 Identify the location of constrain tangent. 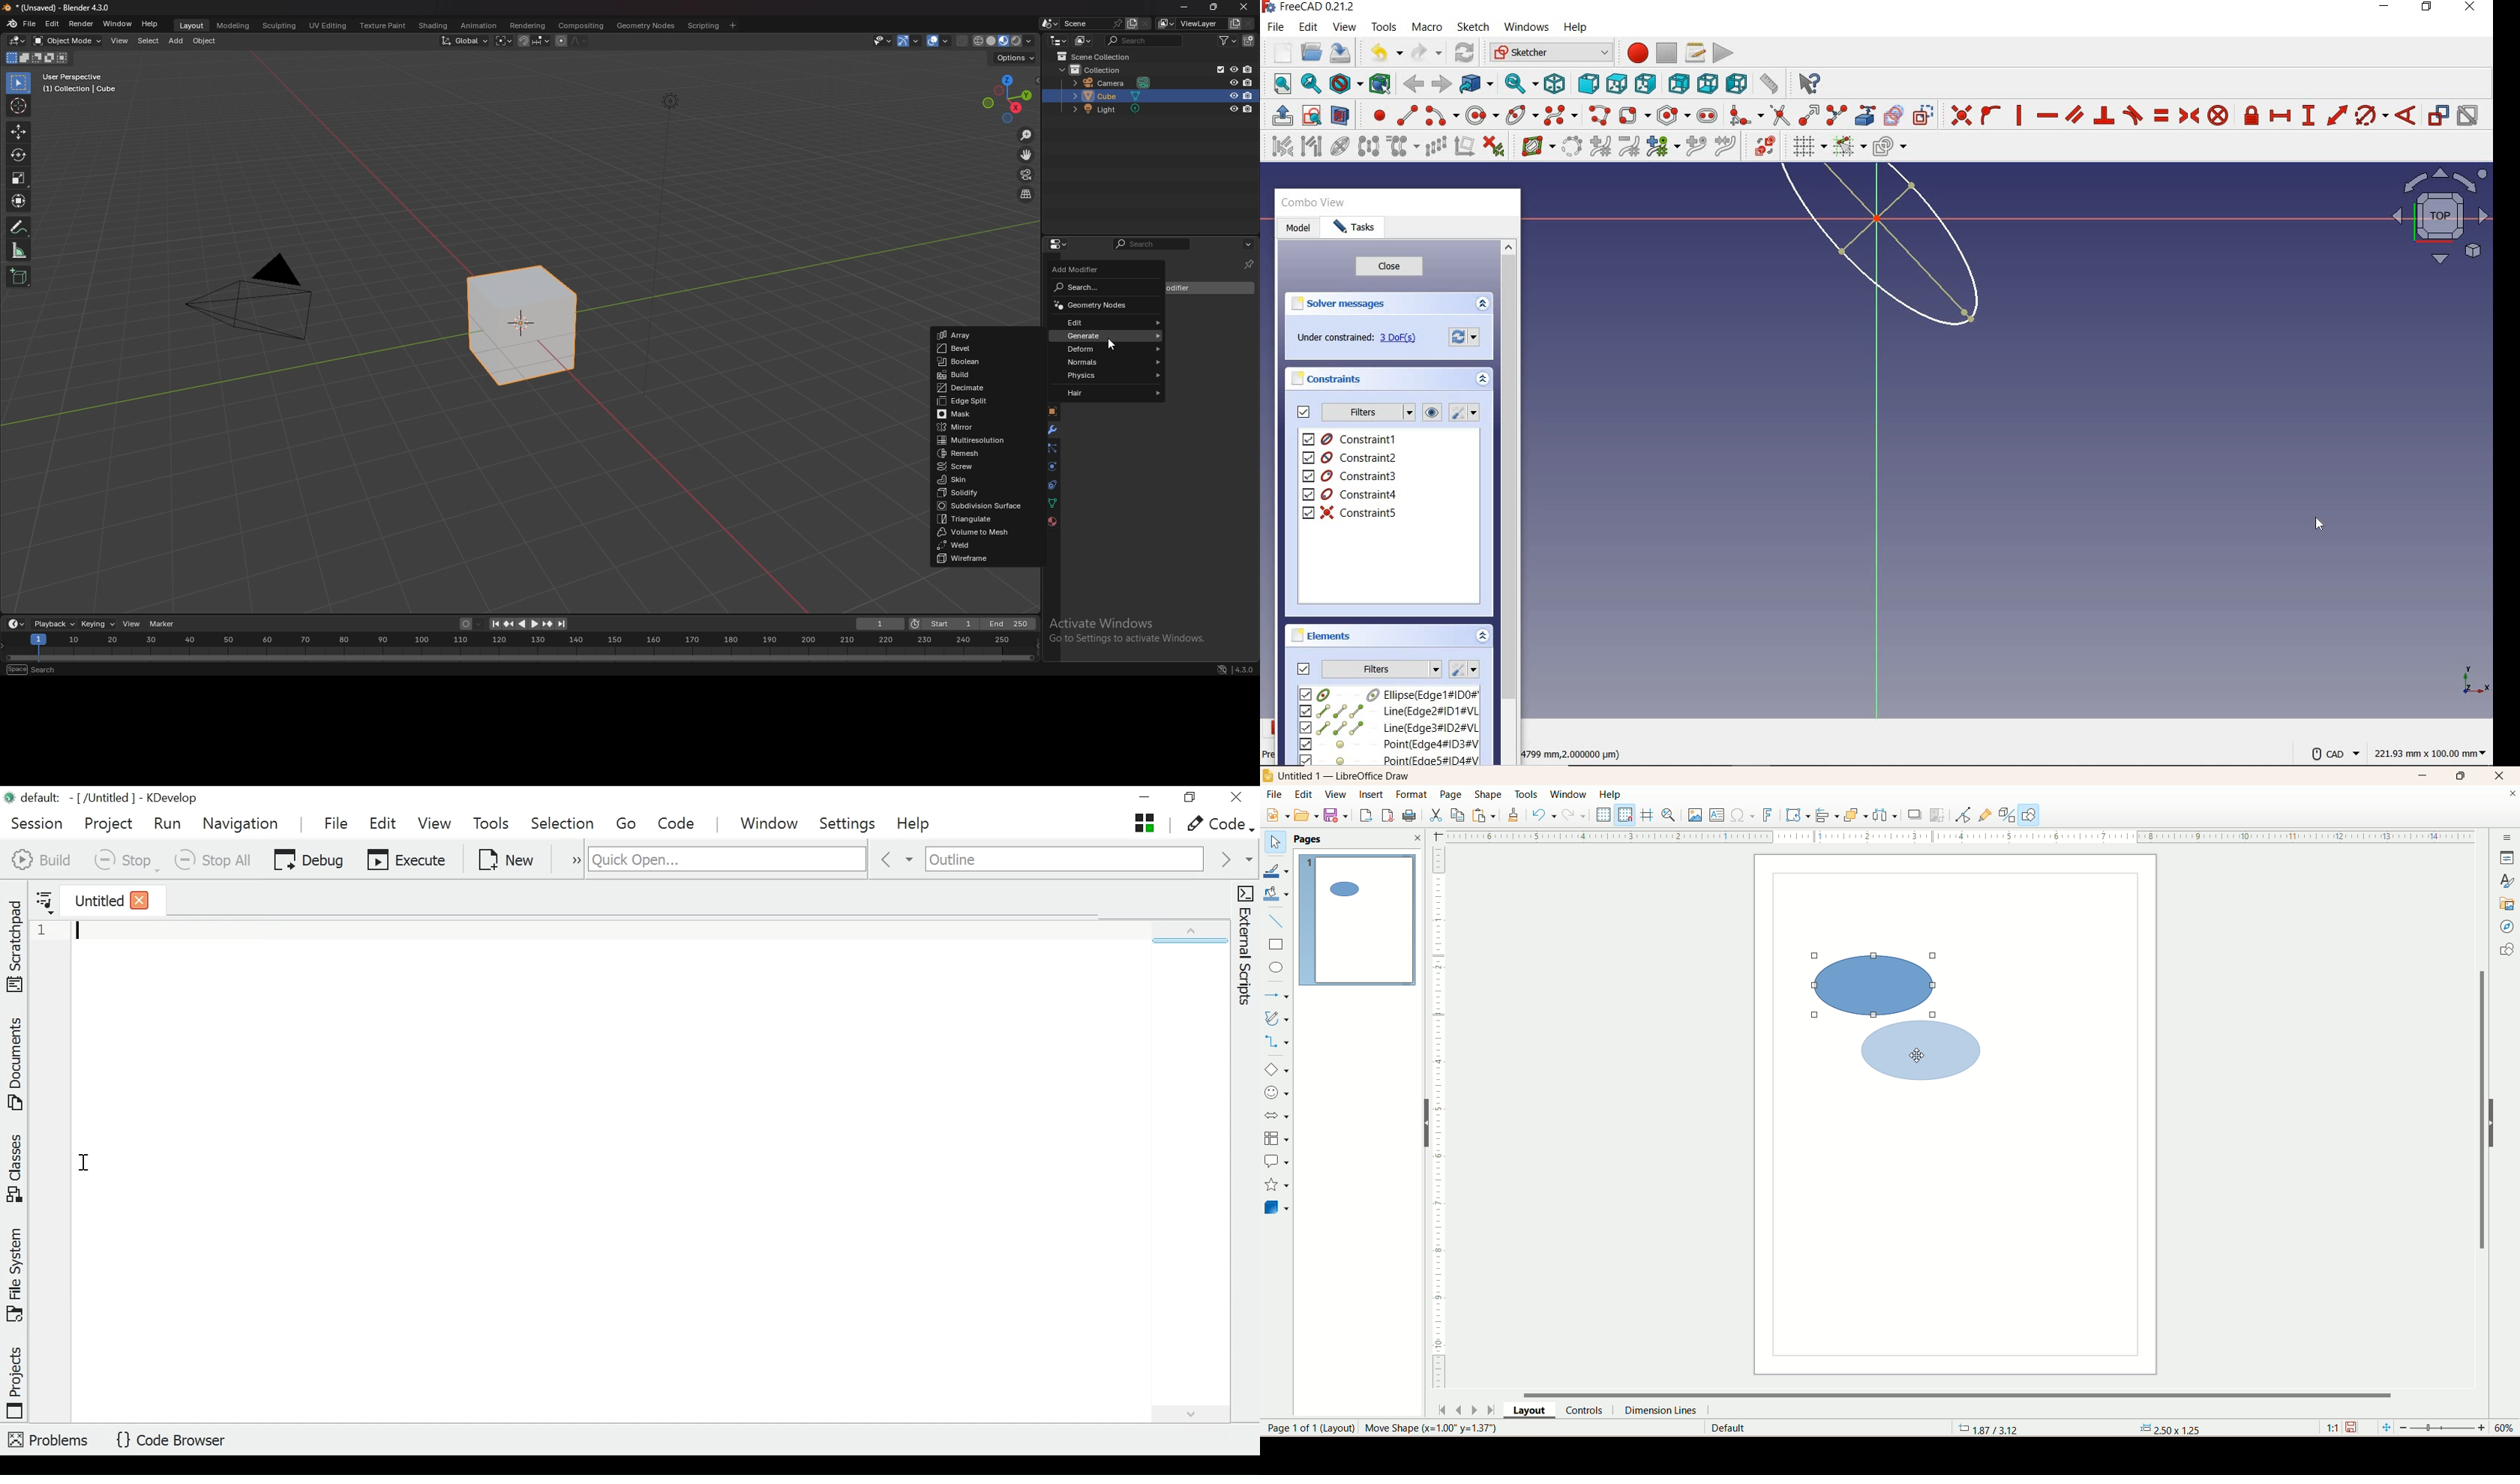
(2134, 114).